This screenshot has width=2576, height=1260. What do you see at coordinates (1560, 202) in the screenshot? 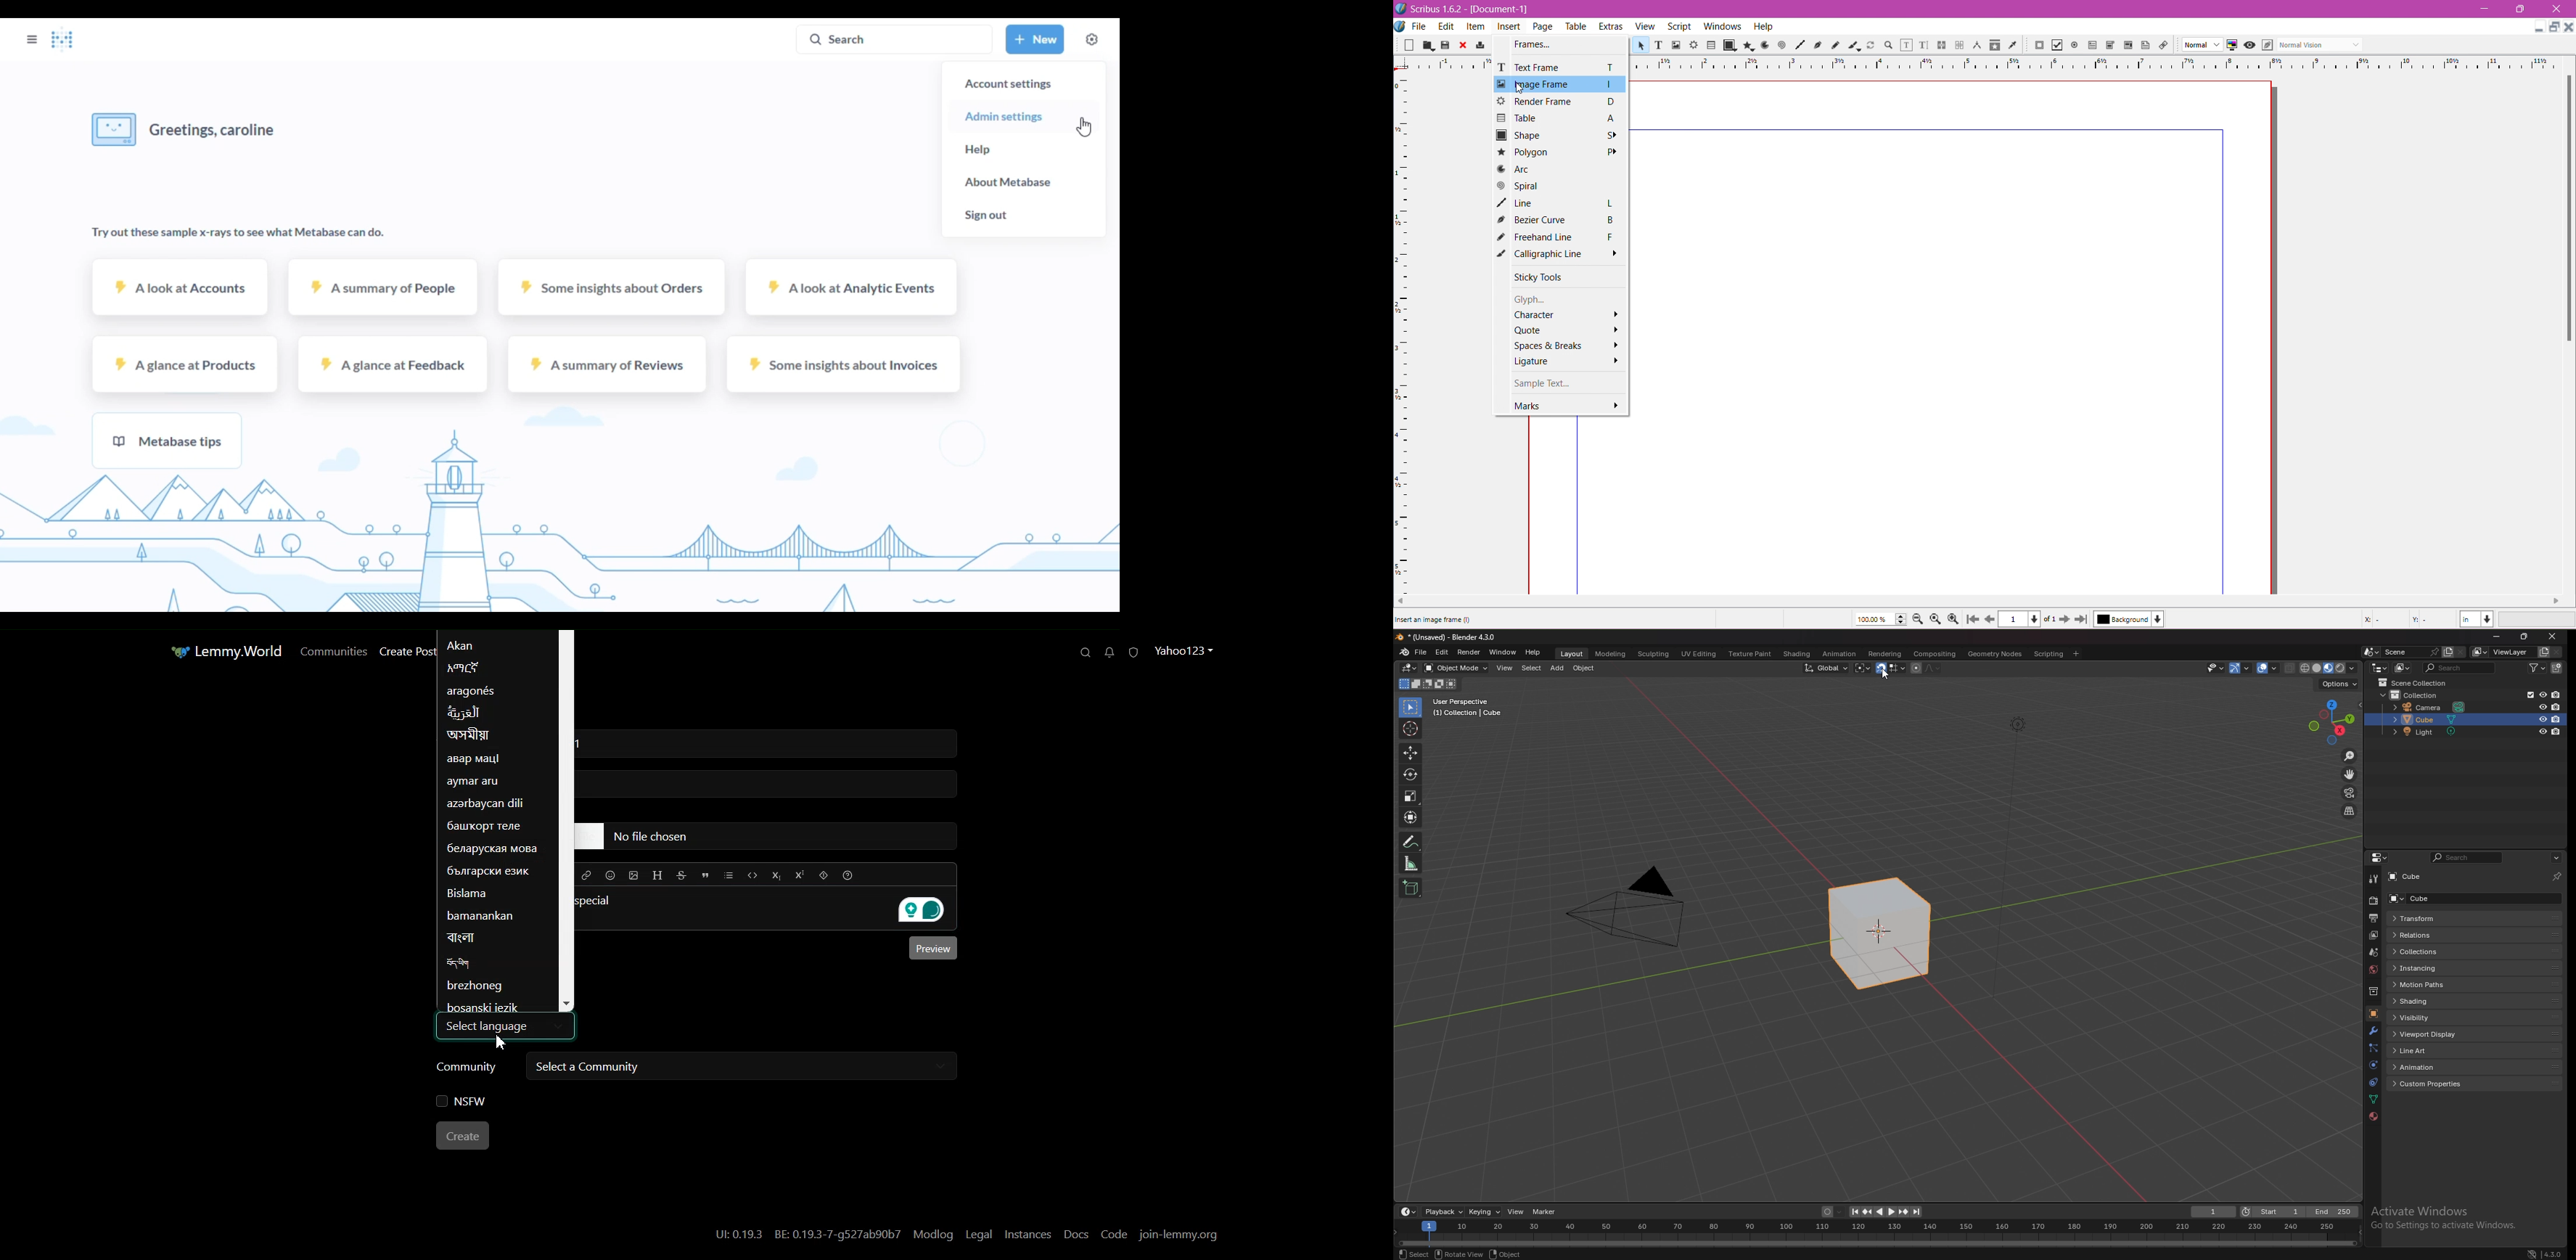
I see `Line` at bounding box center [1560, 202].